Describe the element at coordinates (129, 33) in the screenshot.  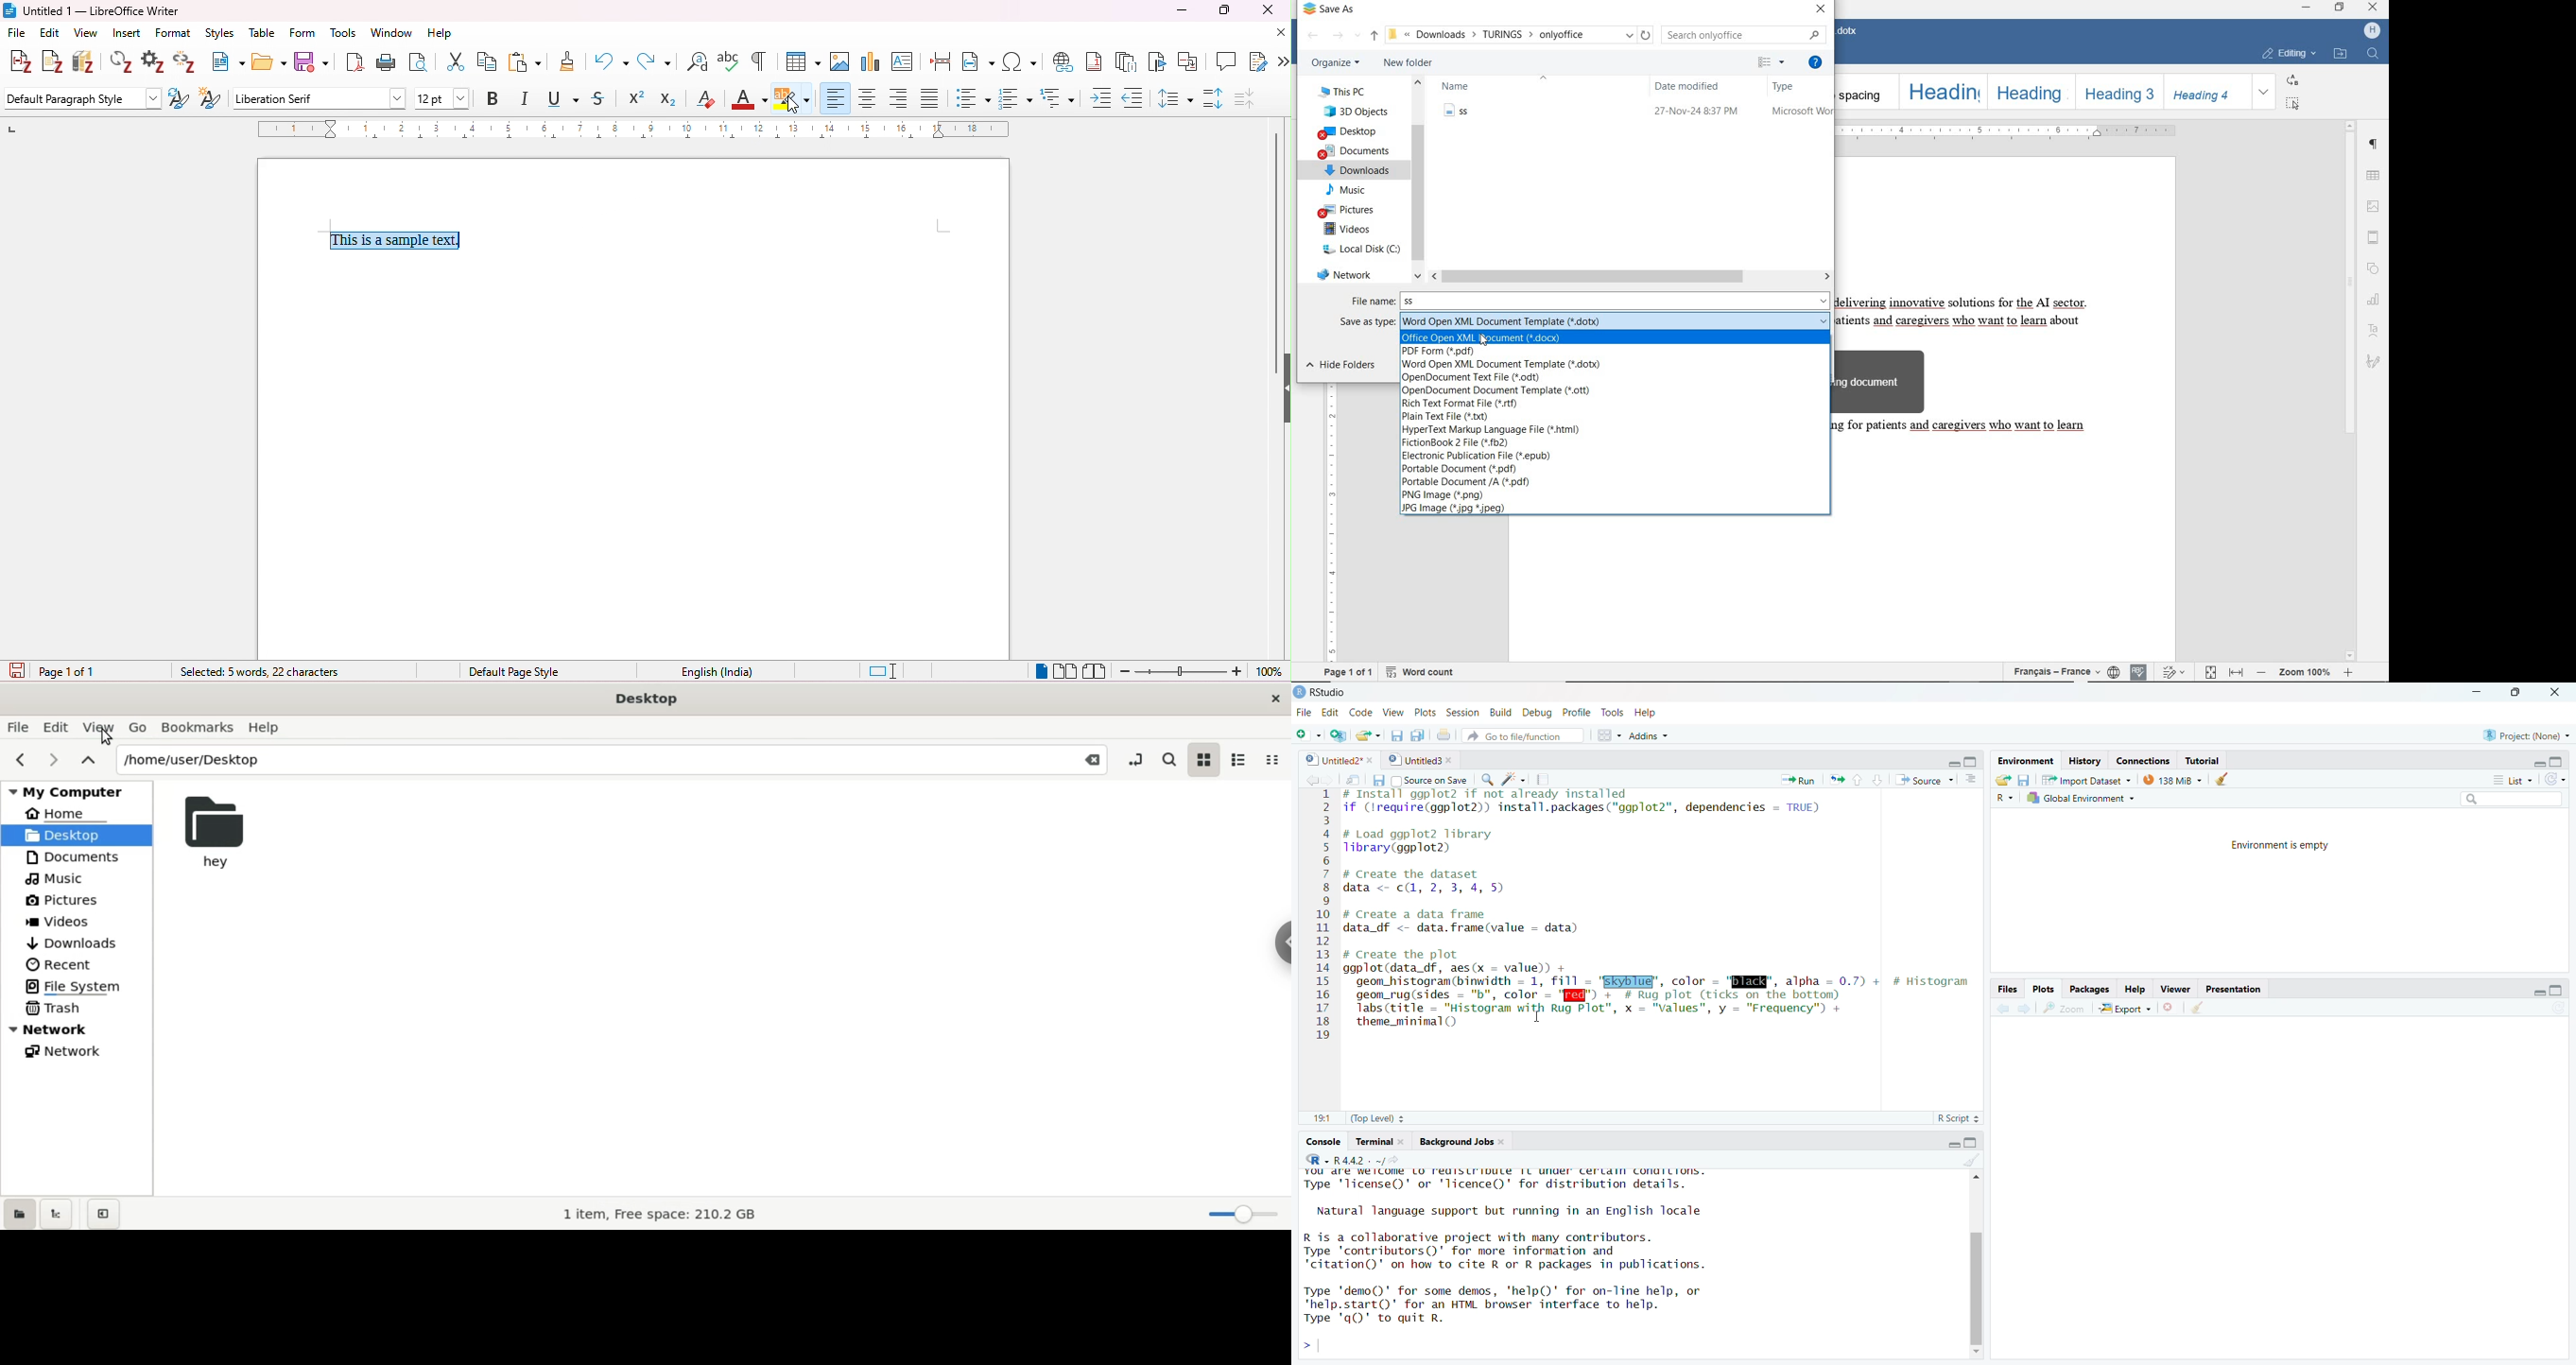
I see `insert` at that location.